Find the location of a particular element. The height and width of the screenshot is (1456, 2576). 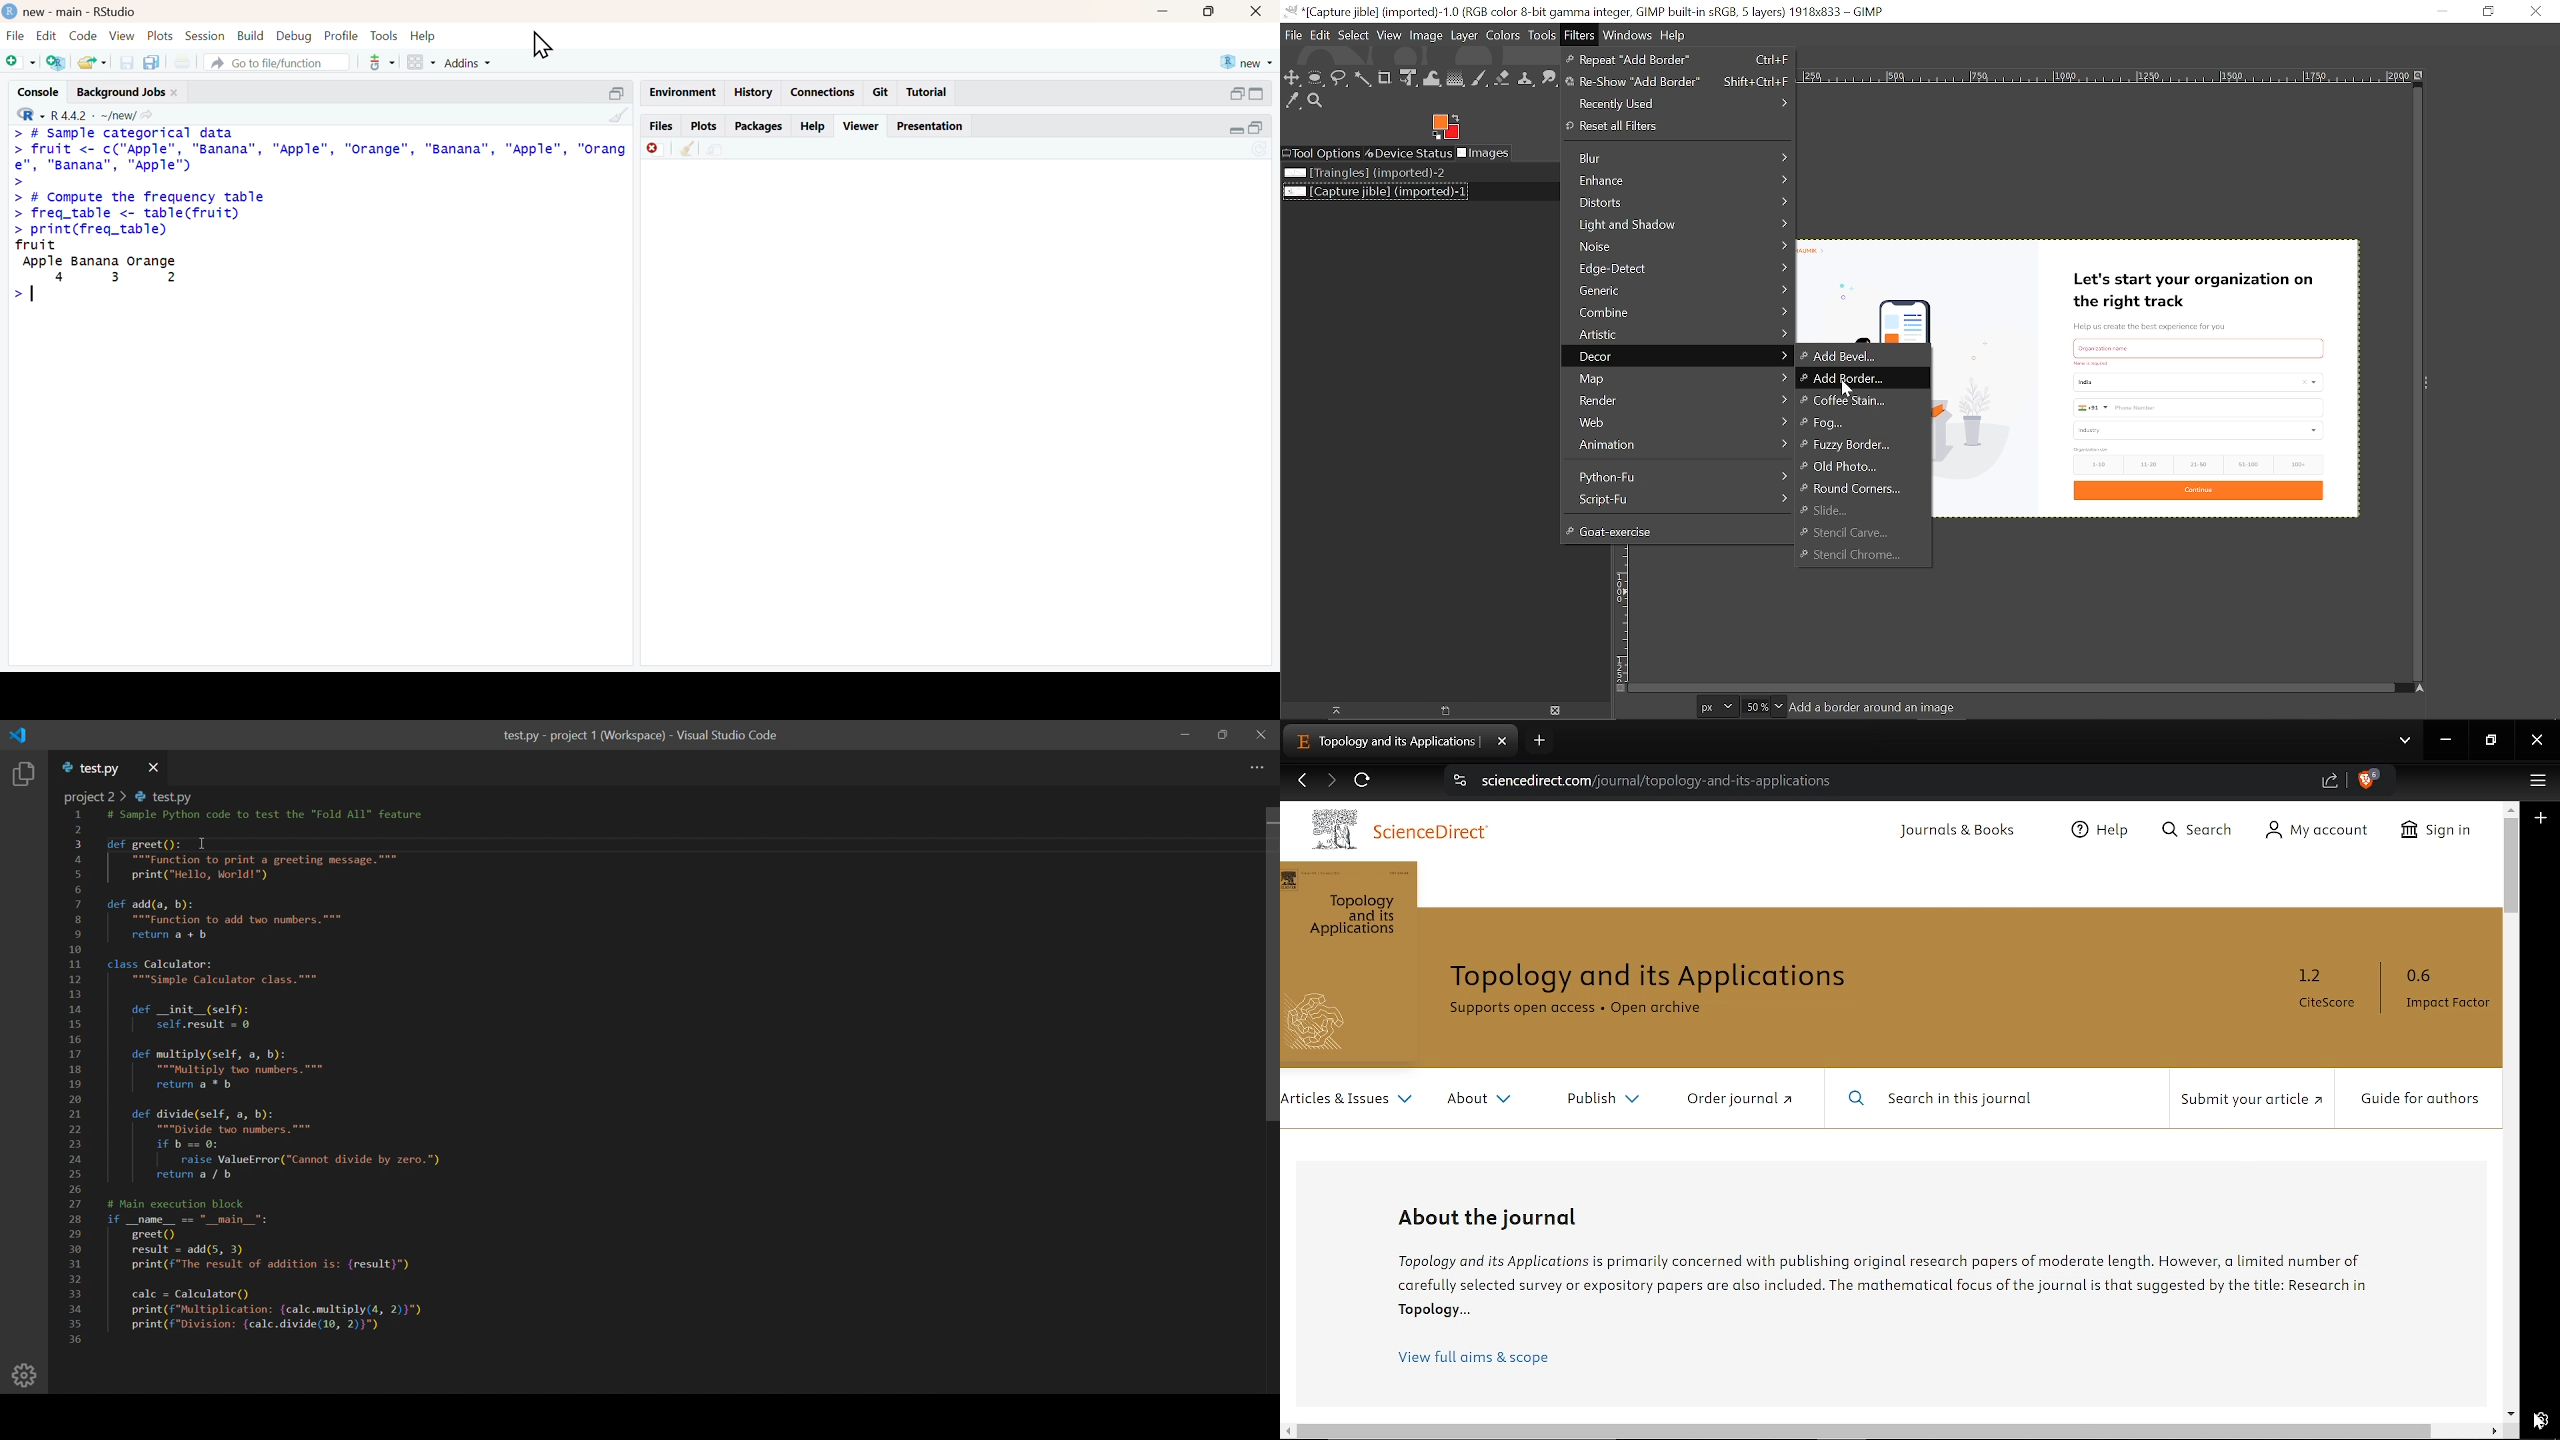

text cursor is located at coordinates (29, 296).